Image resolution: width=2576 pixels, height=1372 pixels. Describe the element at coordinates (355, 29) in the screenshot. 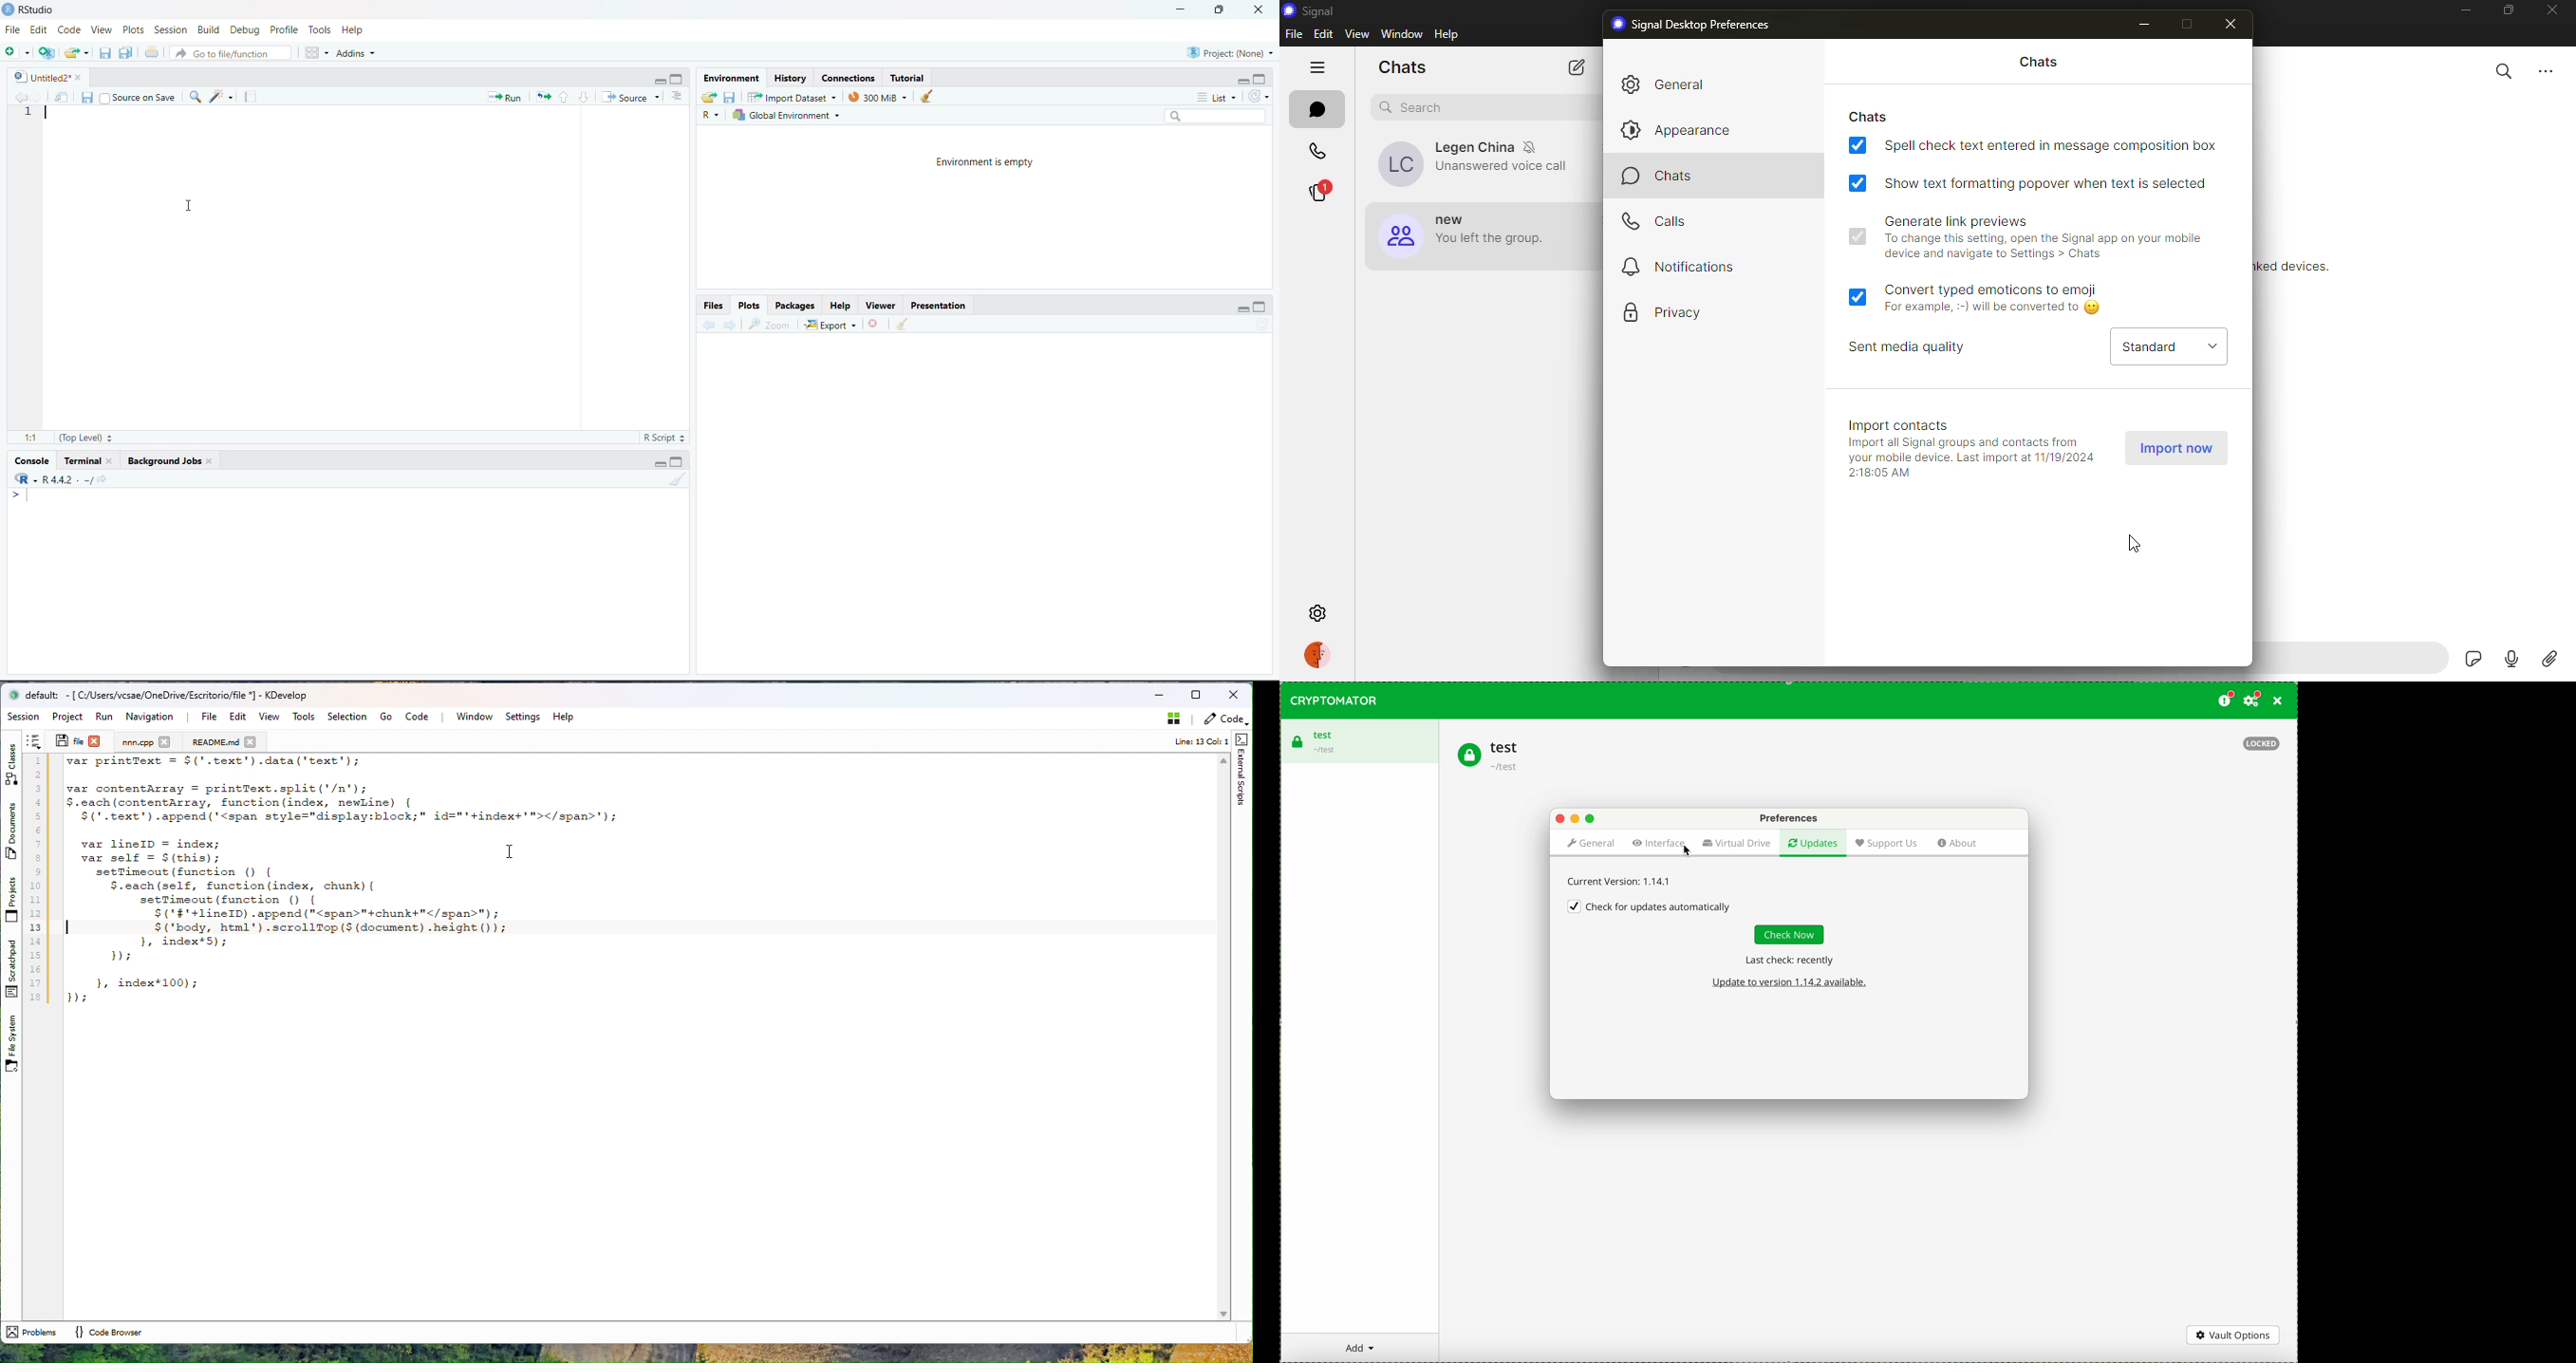

I see `Help` at that location.